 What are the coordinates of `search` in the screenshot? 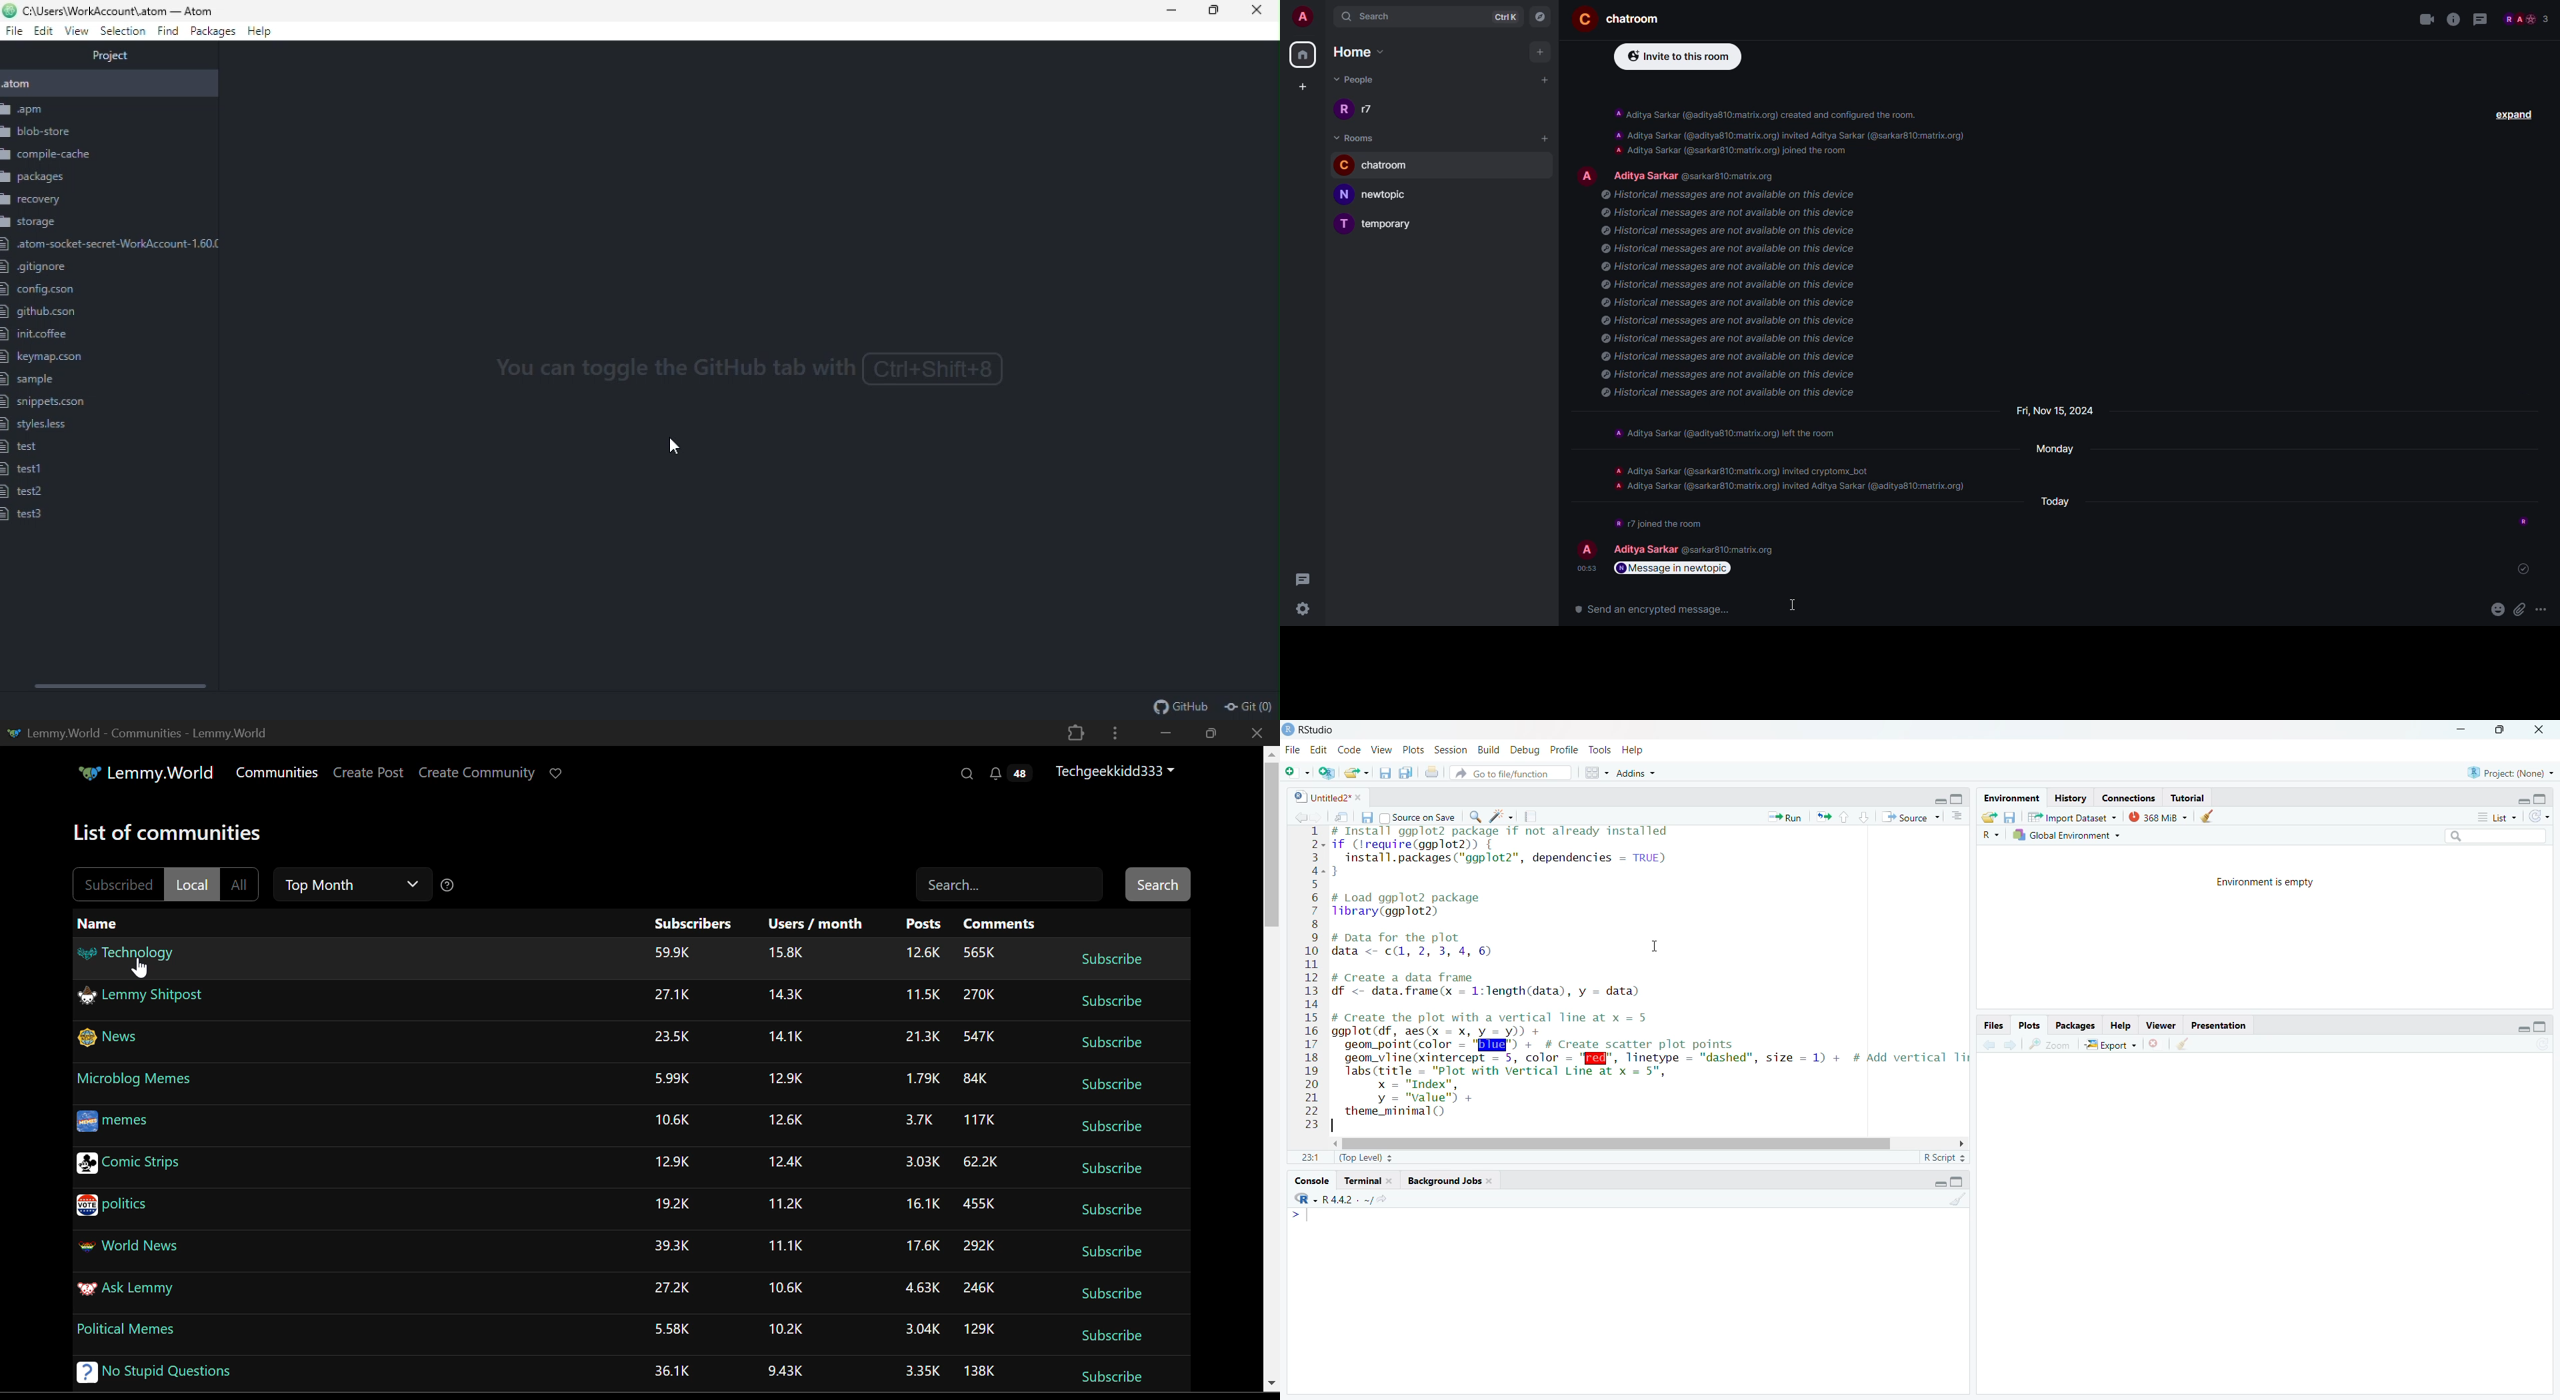 It's located at (1474, 817).